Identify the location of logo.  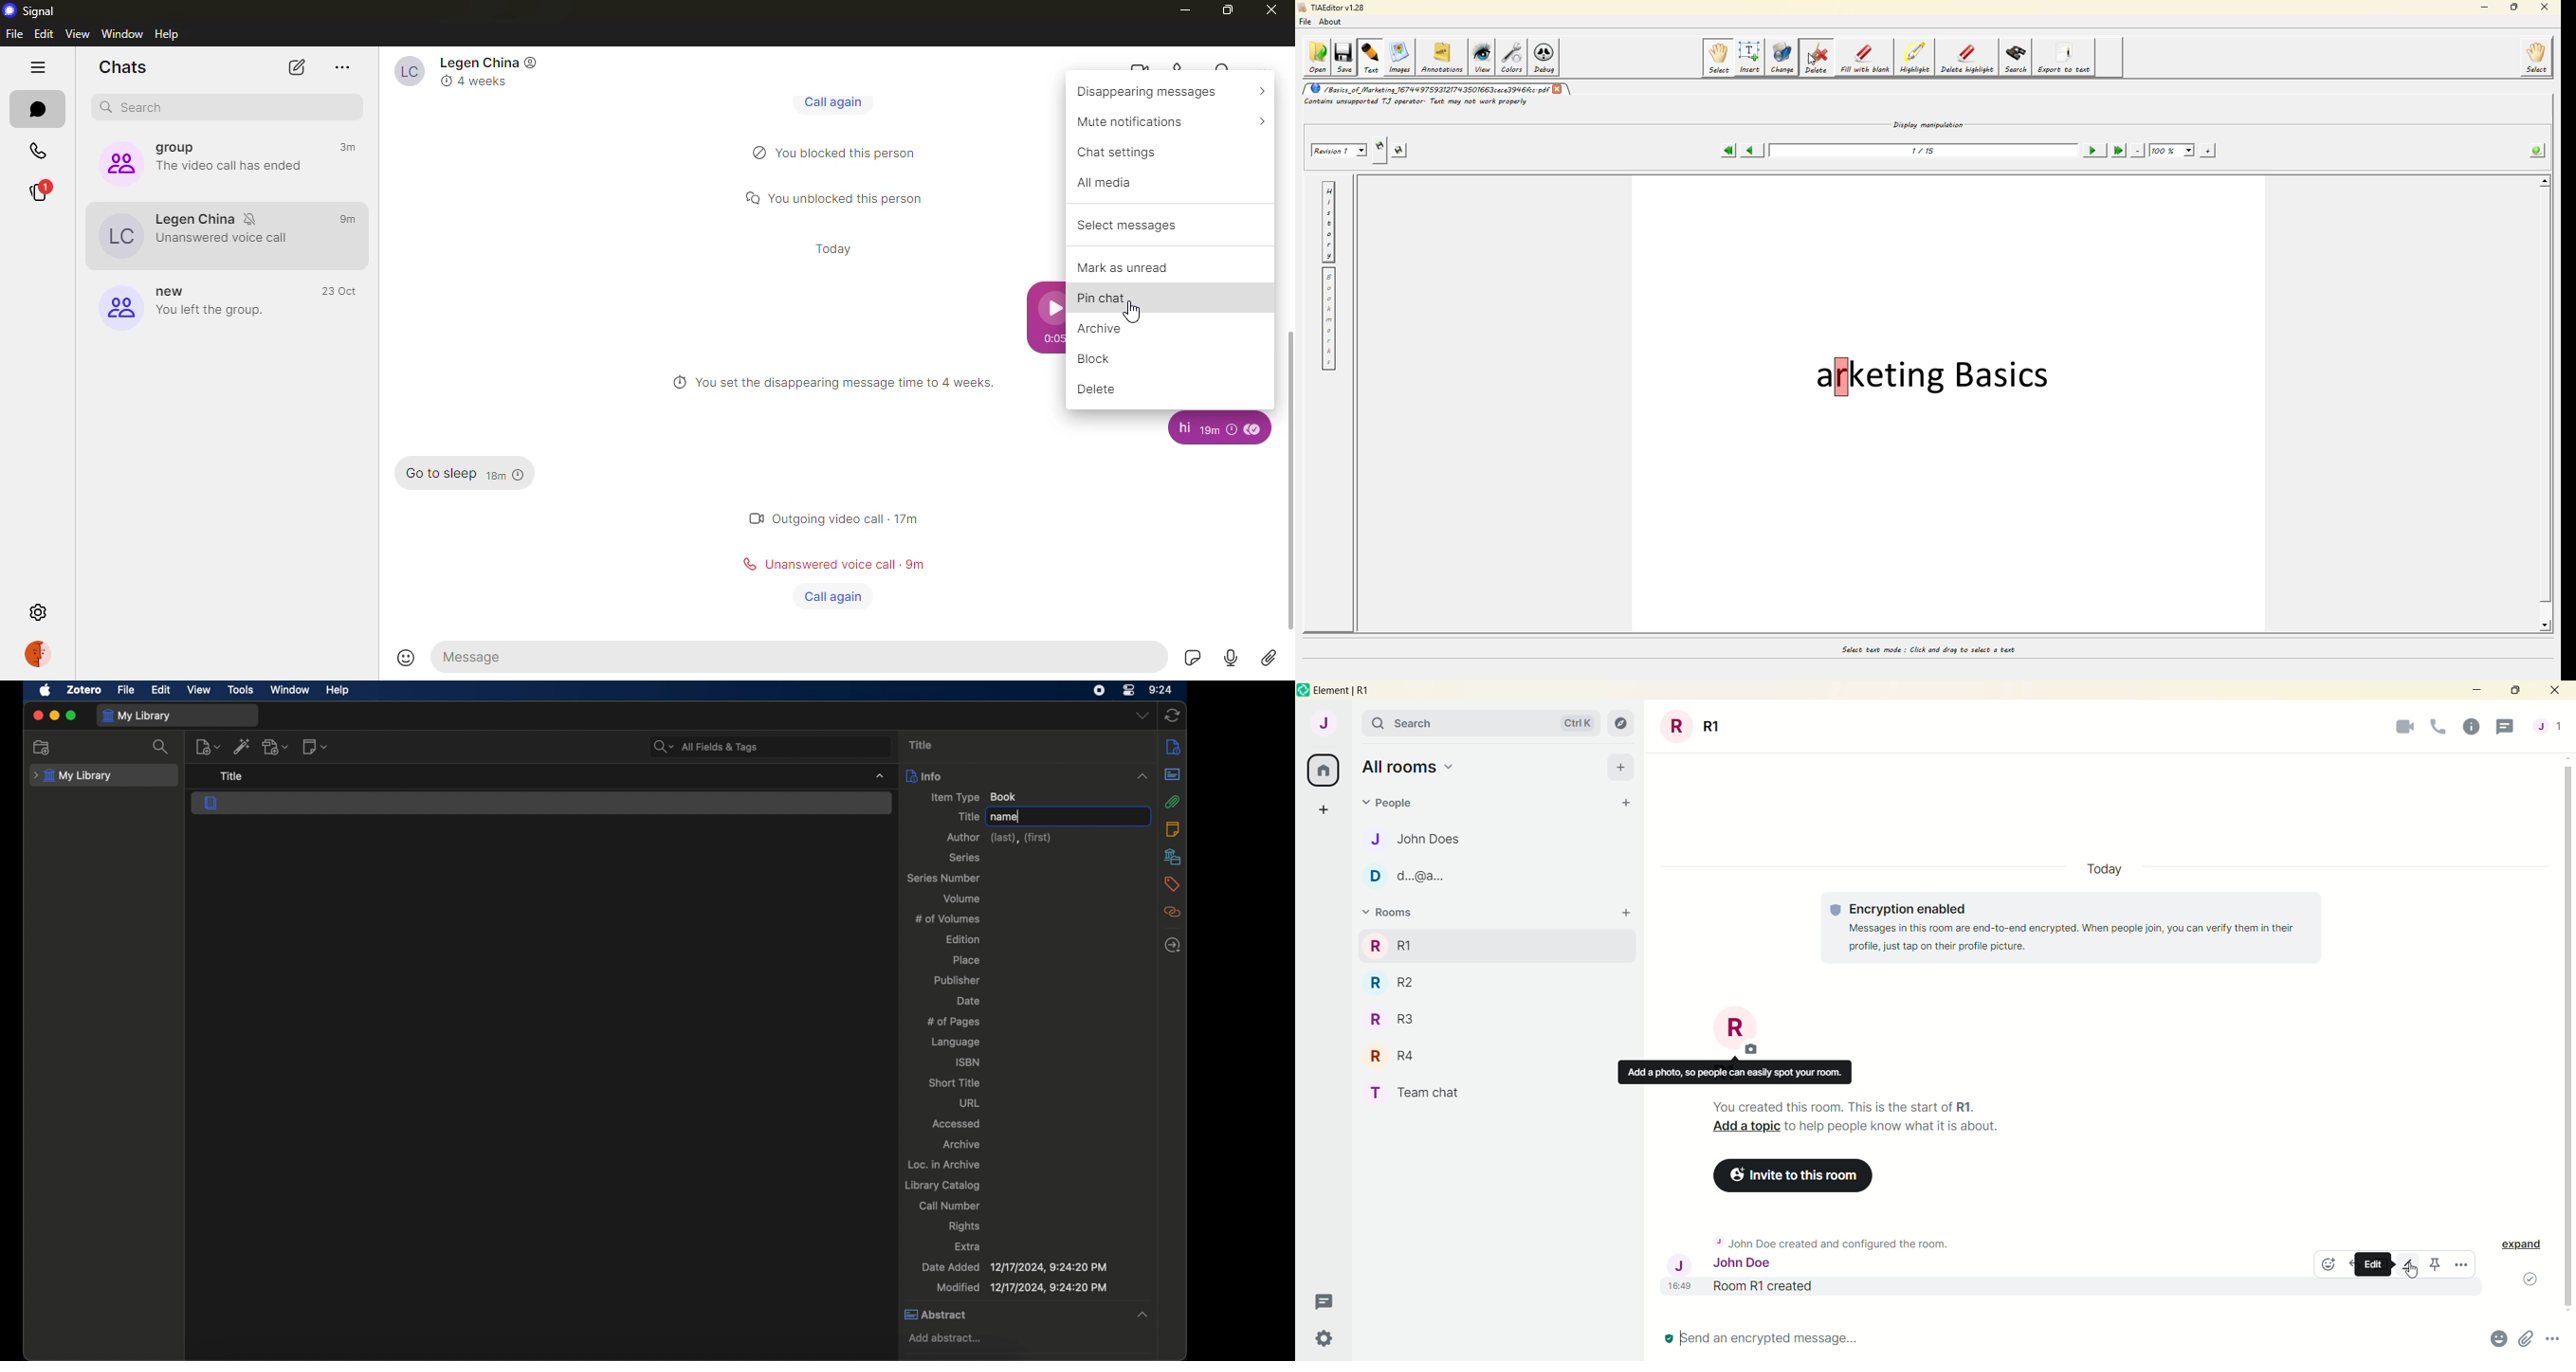
(1303, 691).